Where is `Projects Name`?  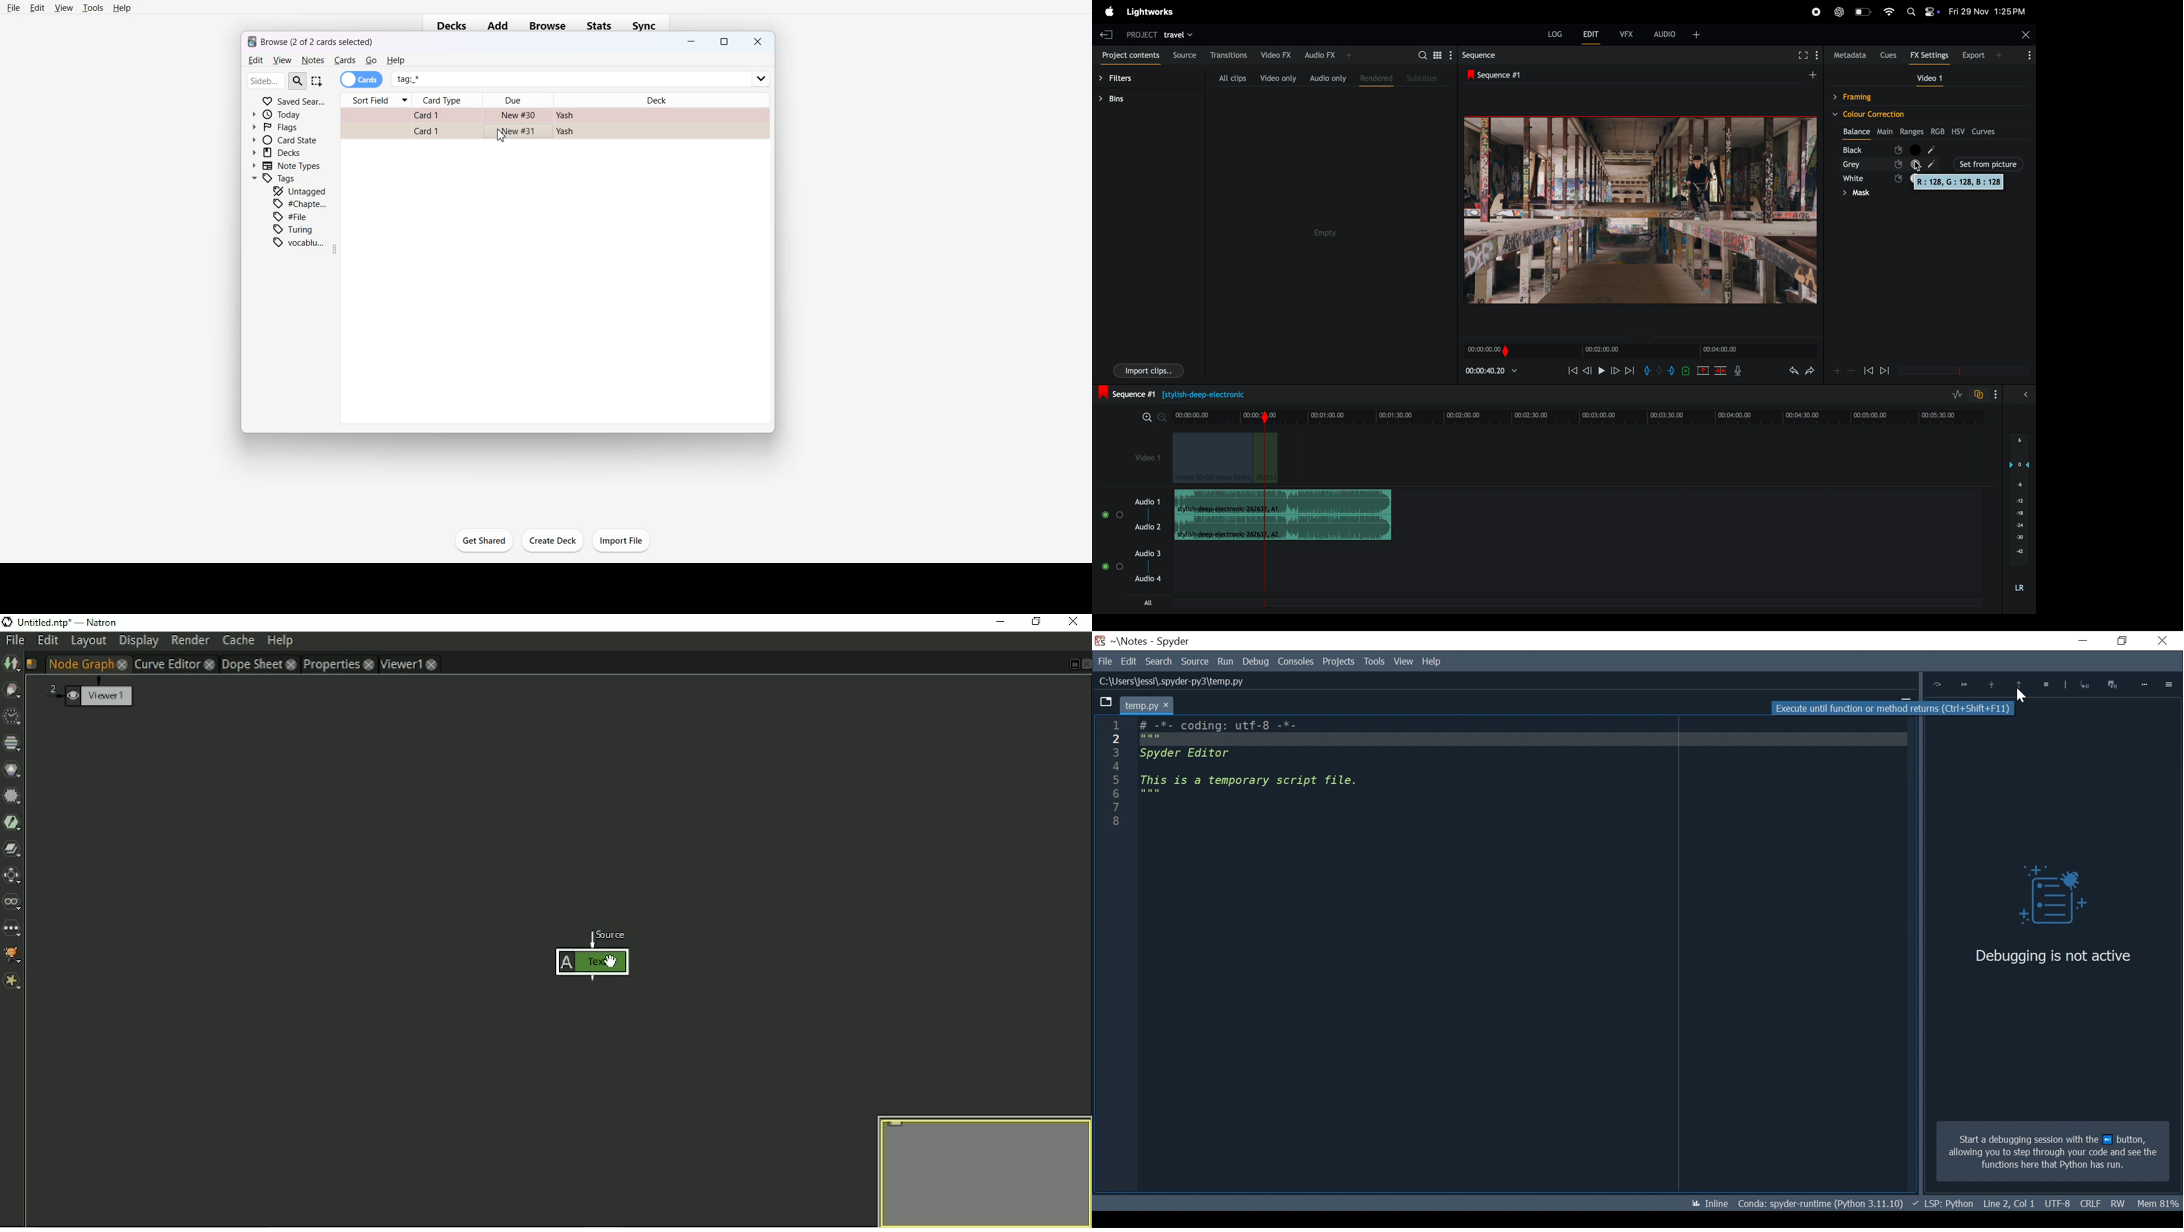
Projects Name is located at coordinates (1134, 641).